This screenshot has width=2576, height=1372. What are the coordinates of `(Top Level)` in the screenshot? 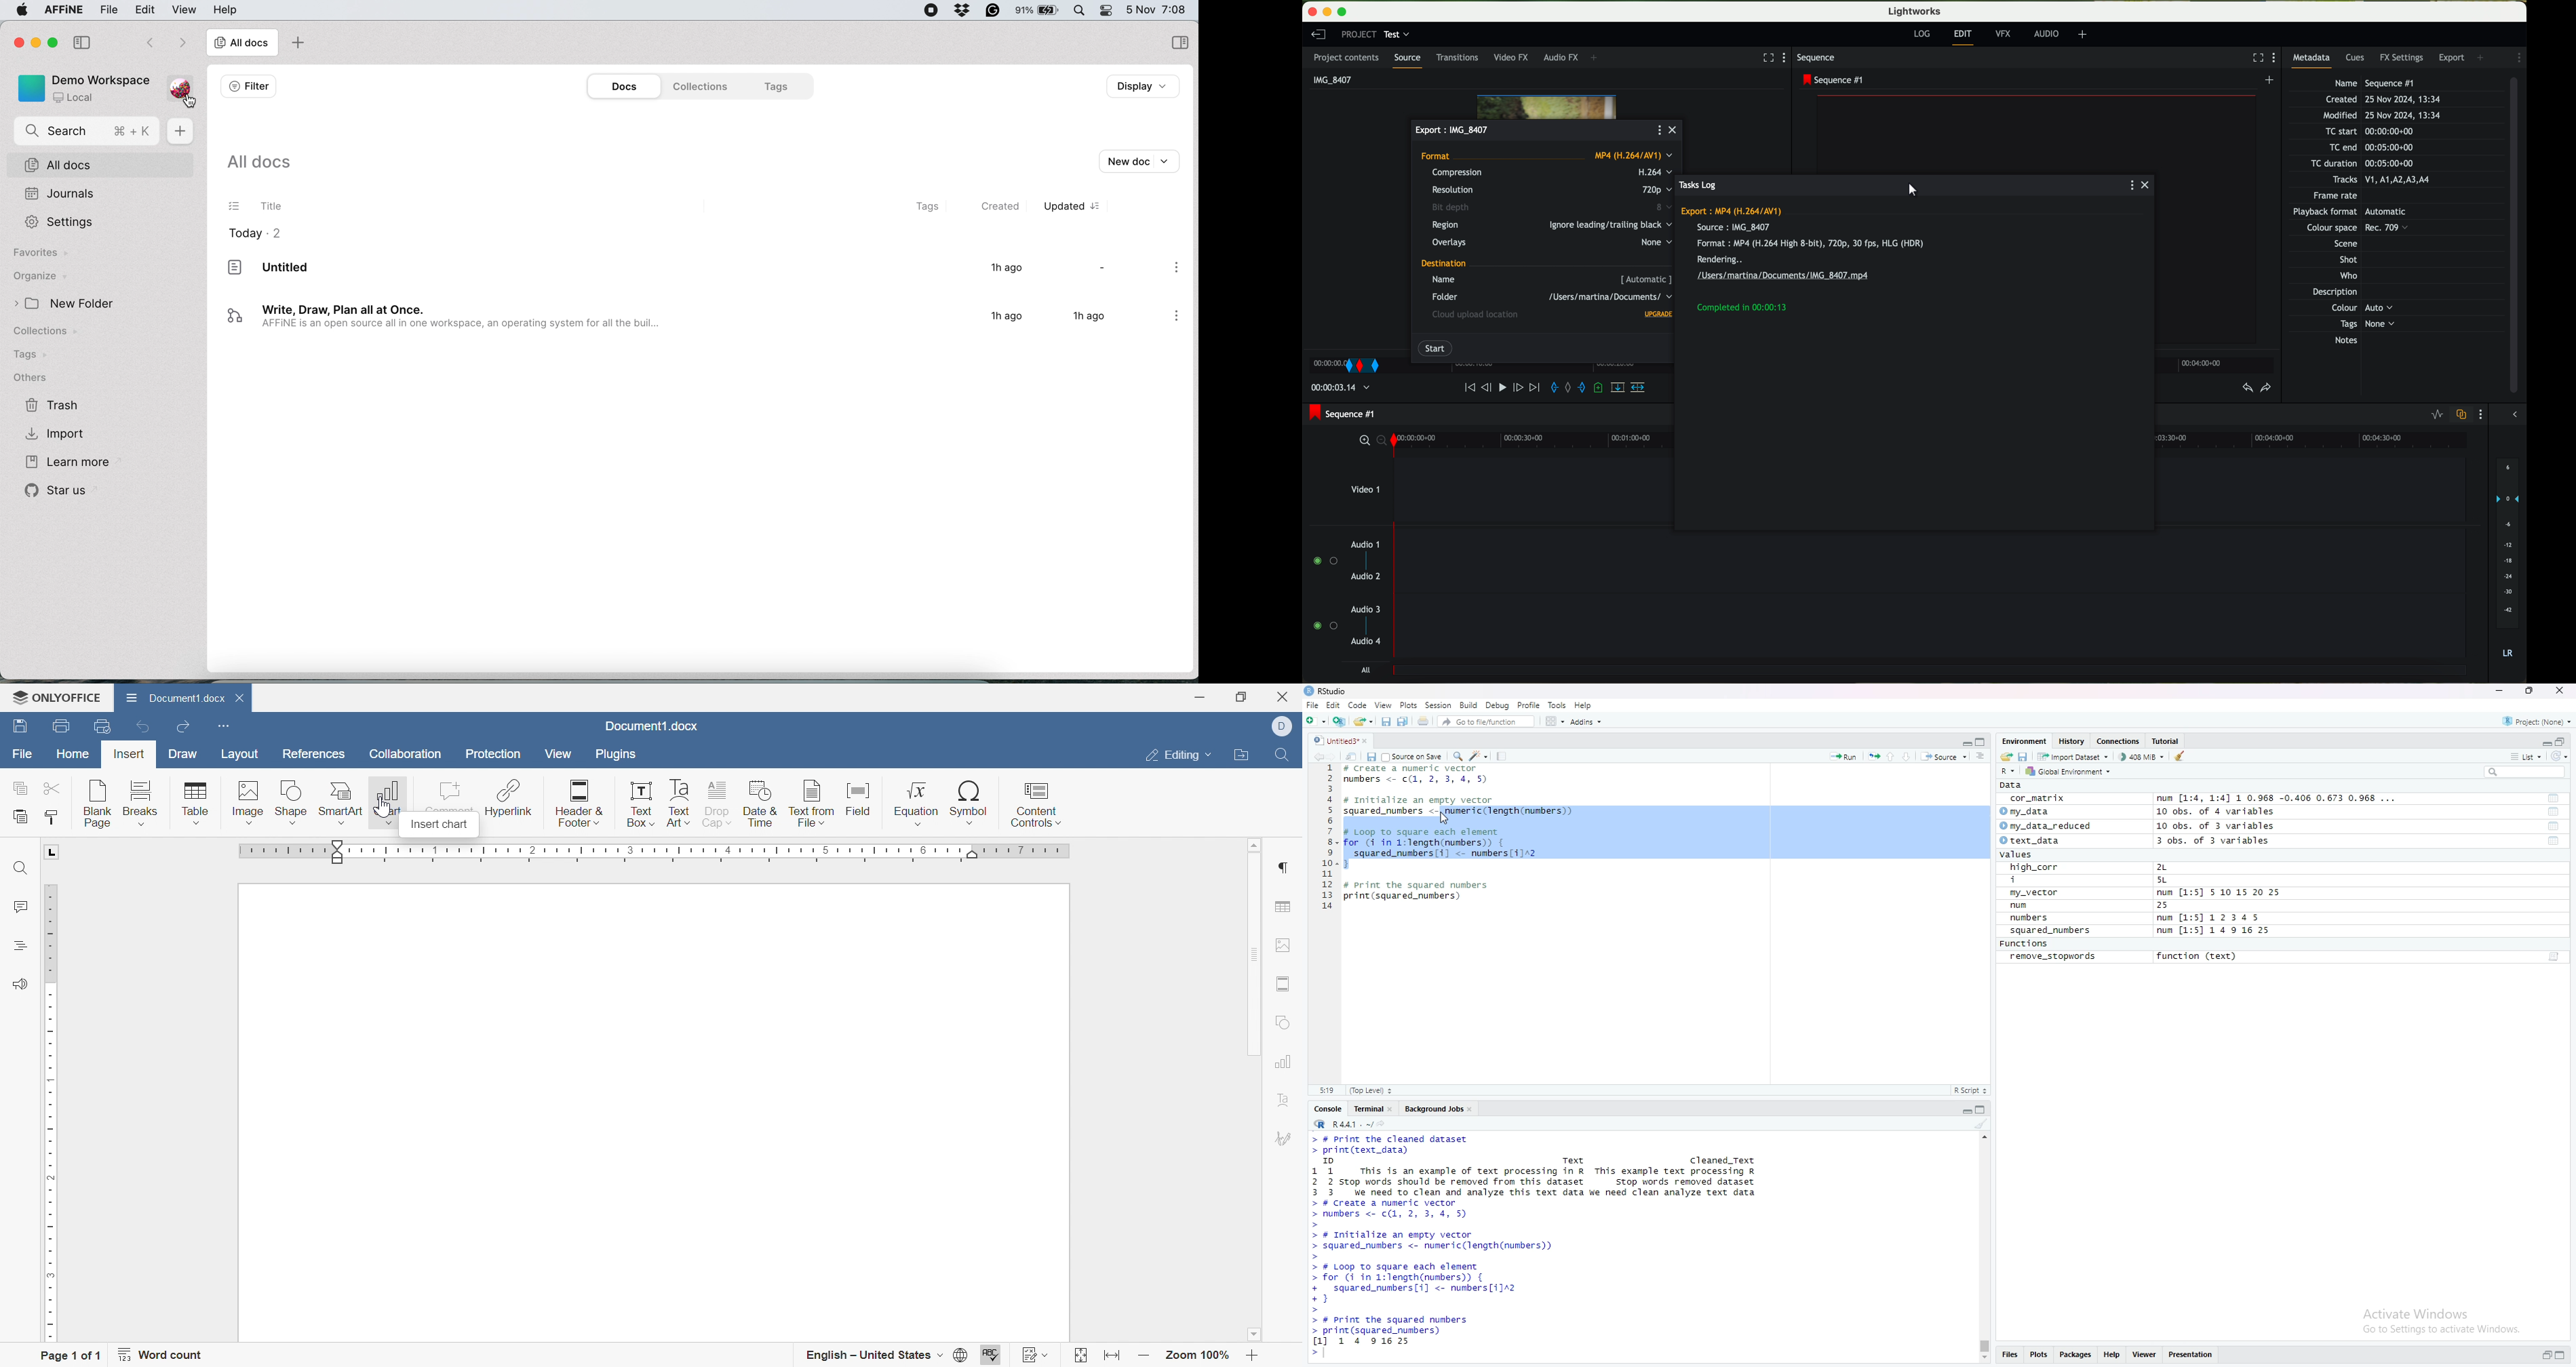 It's located at (1371, 1090).